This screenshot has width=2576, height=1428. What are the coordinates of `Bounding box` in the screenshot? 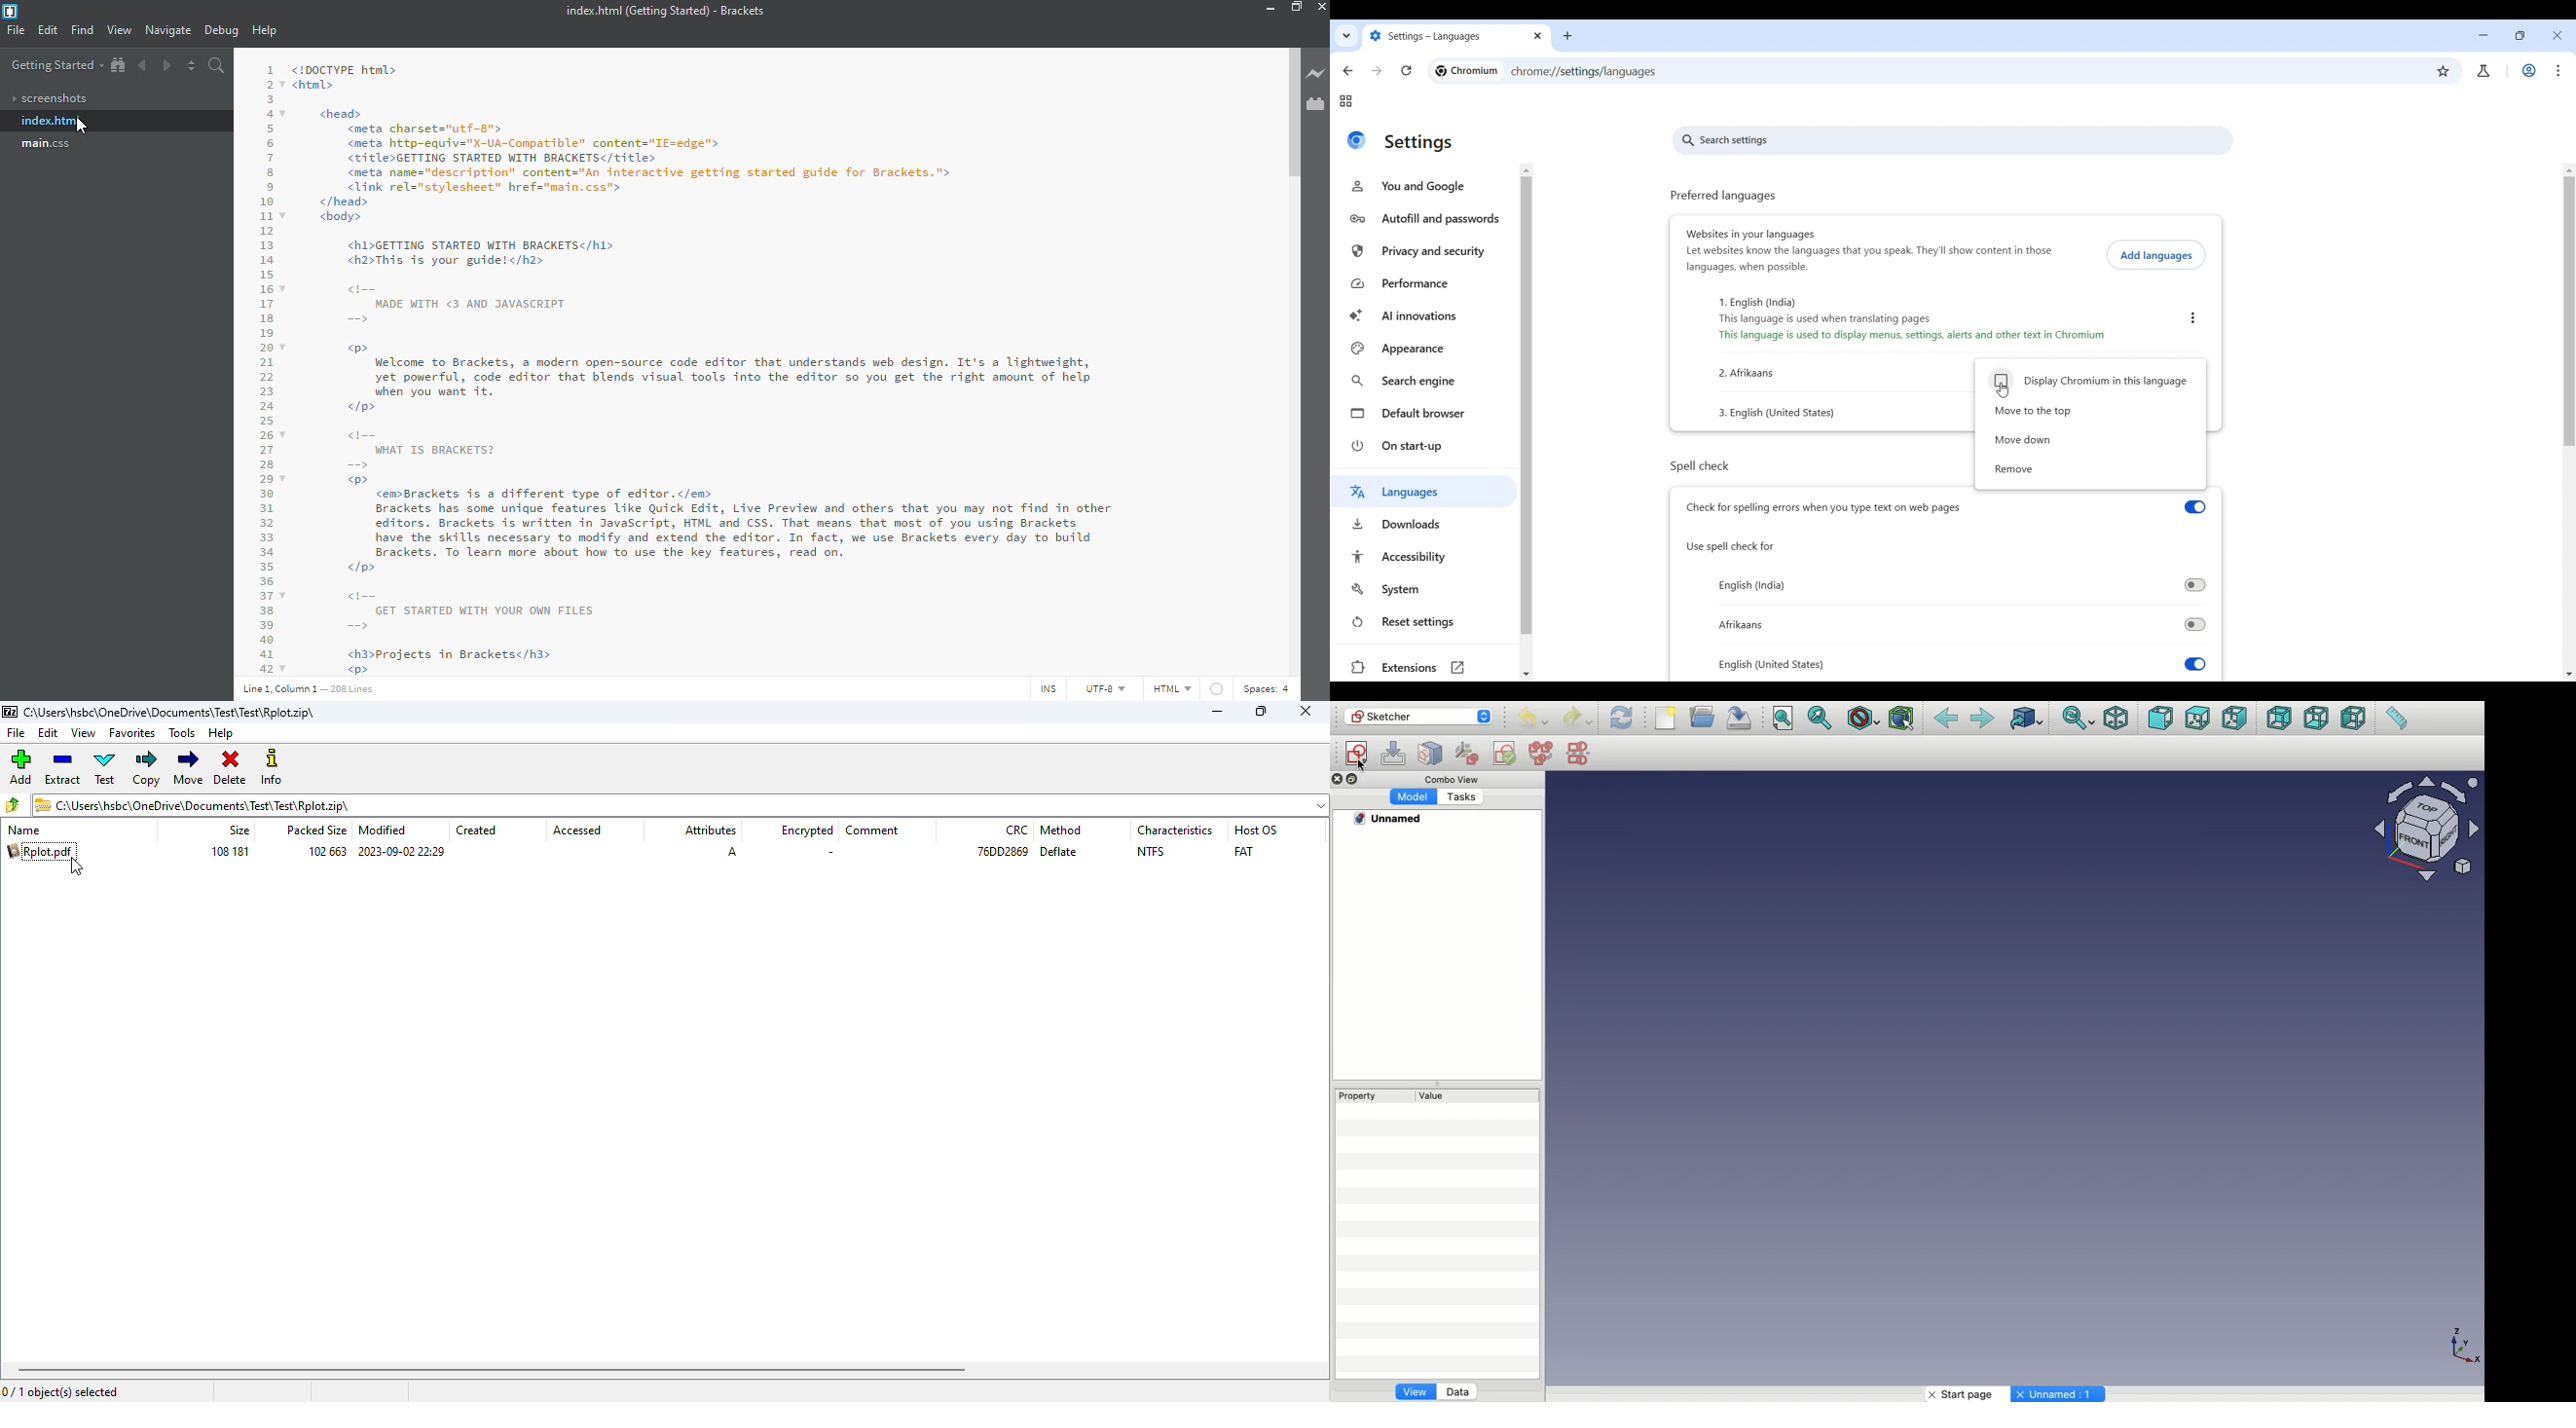 It's located at (1903, 719).